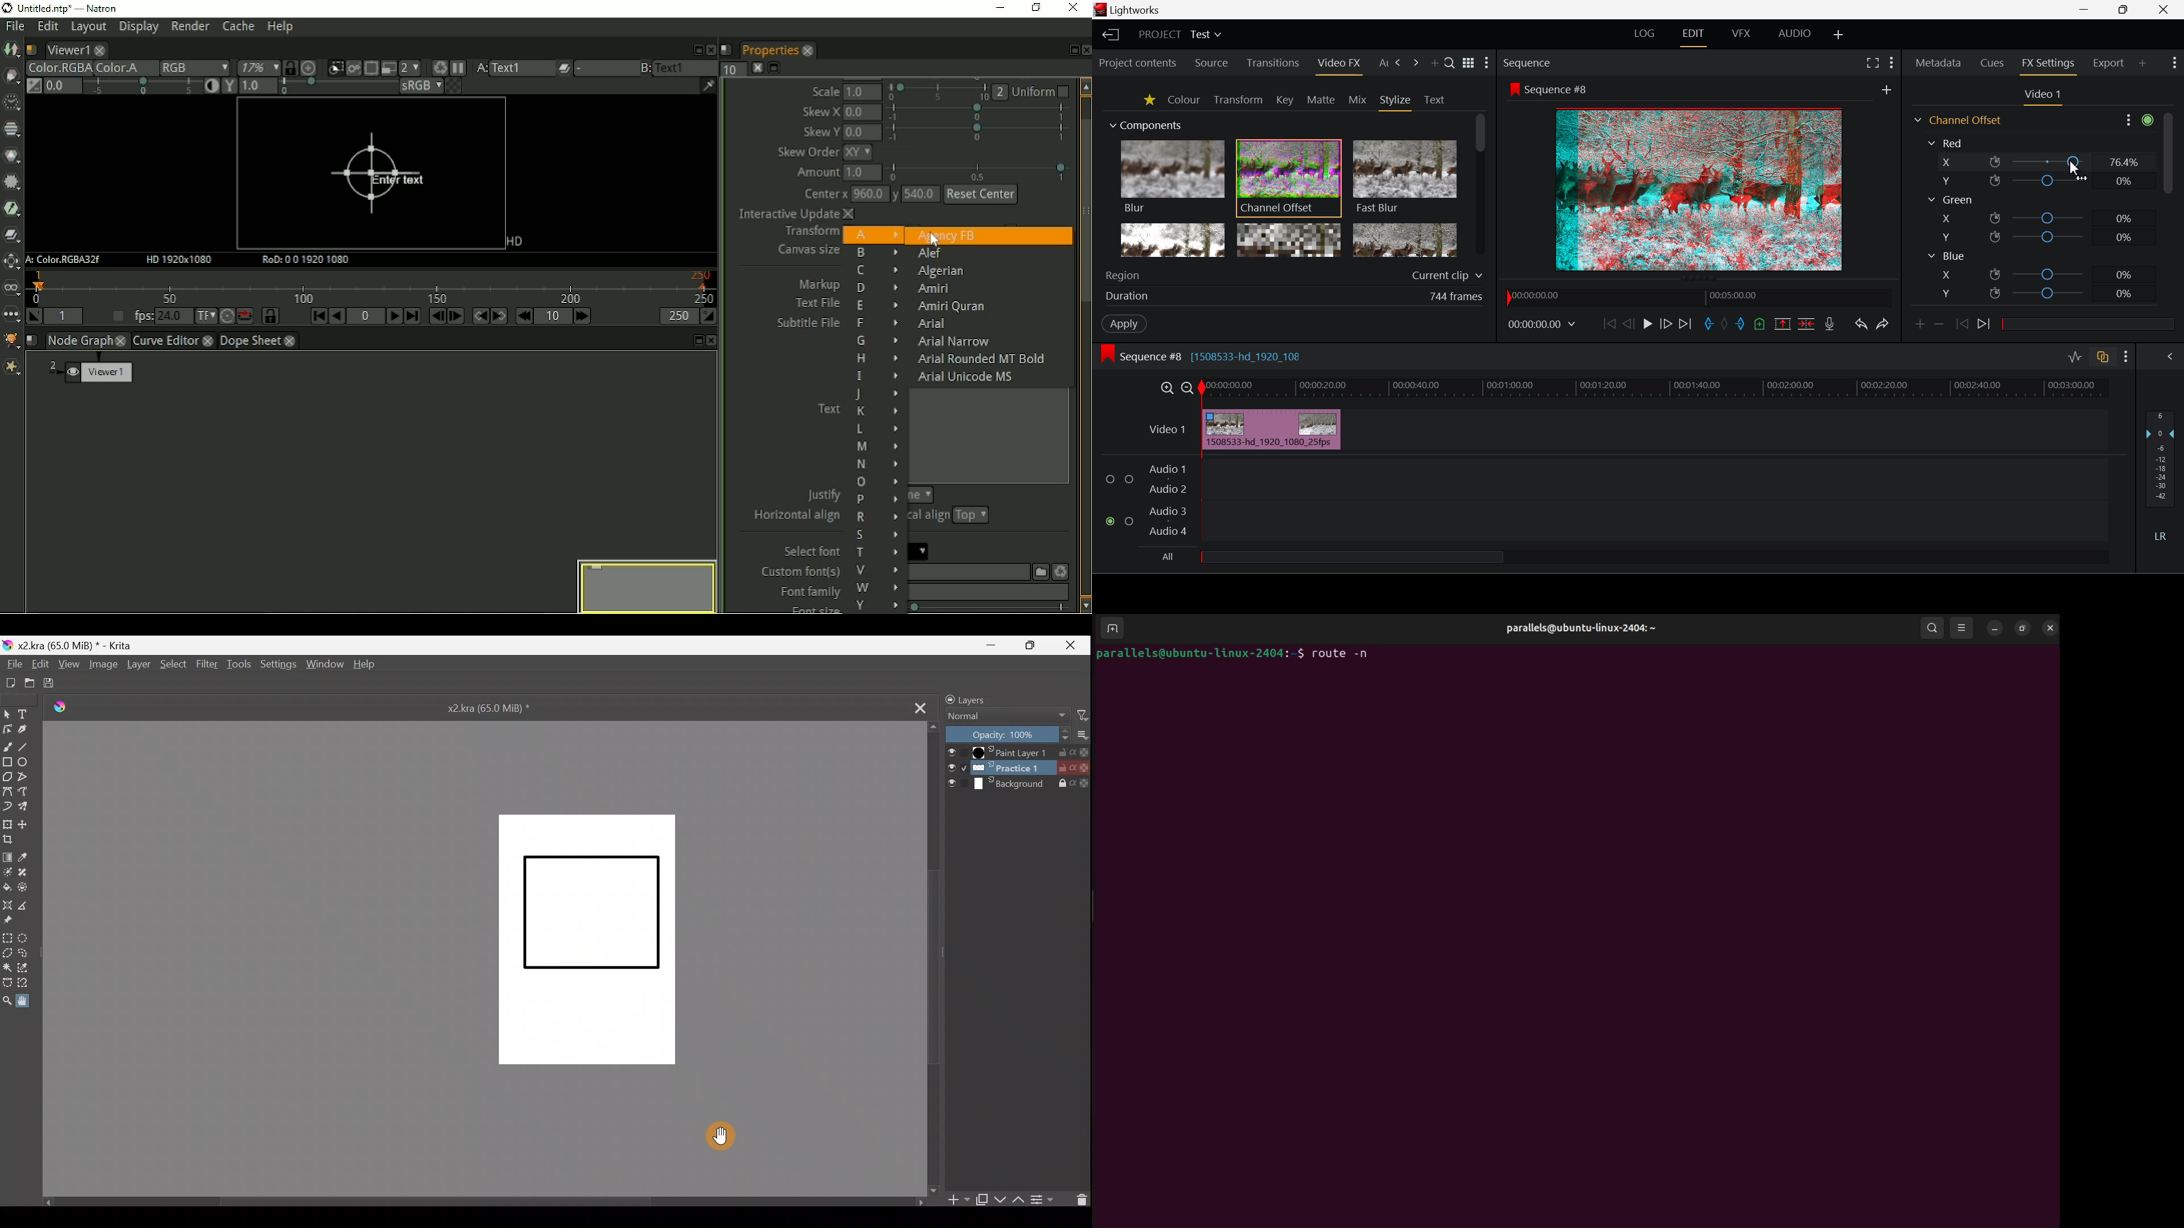  Describe the element at coordinates (7, 744) in the screenshot. I see `Freehand brush tool` at that location.